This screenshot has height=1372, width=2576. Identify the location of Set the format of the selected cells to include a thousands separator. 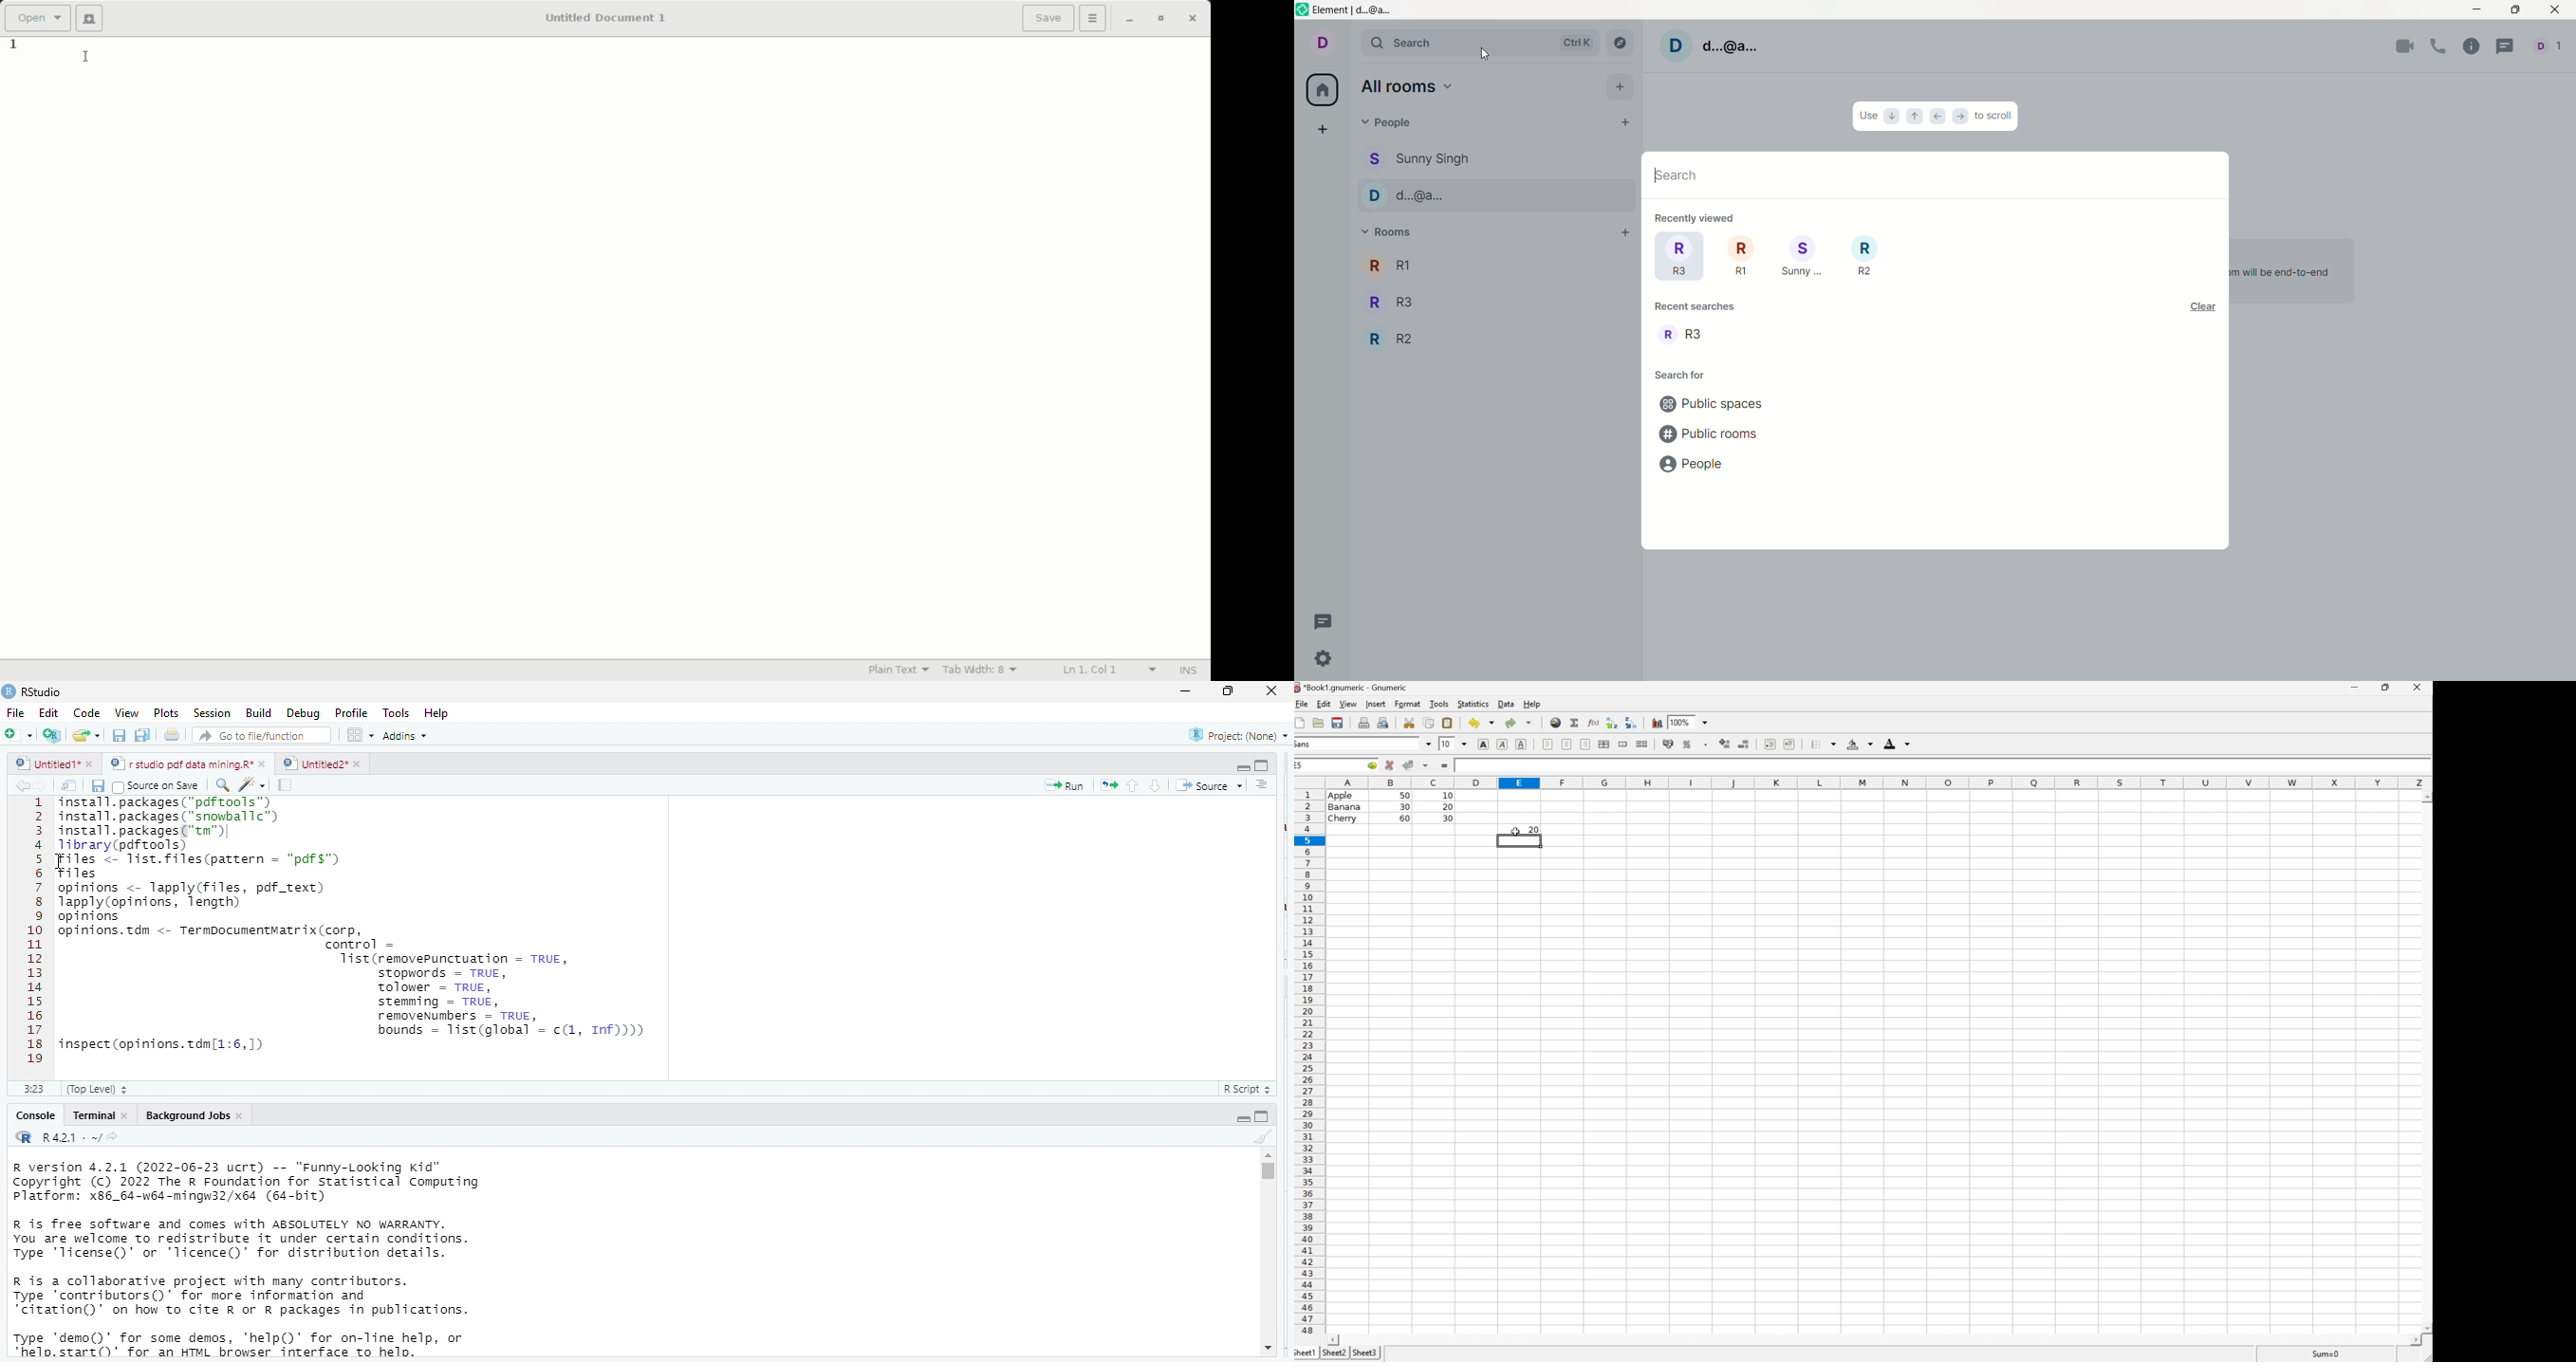
(1706, 744).